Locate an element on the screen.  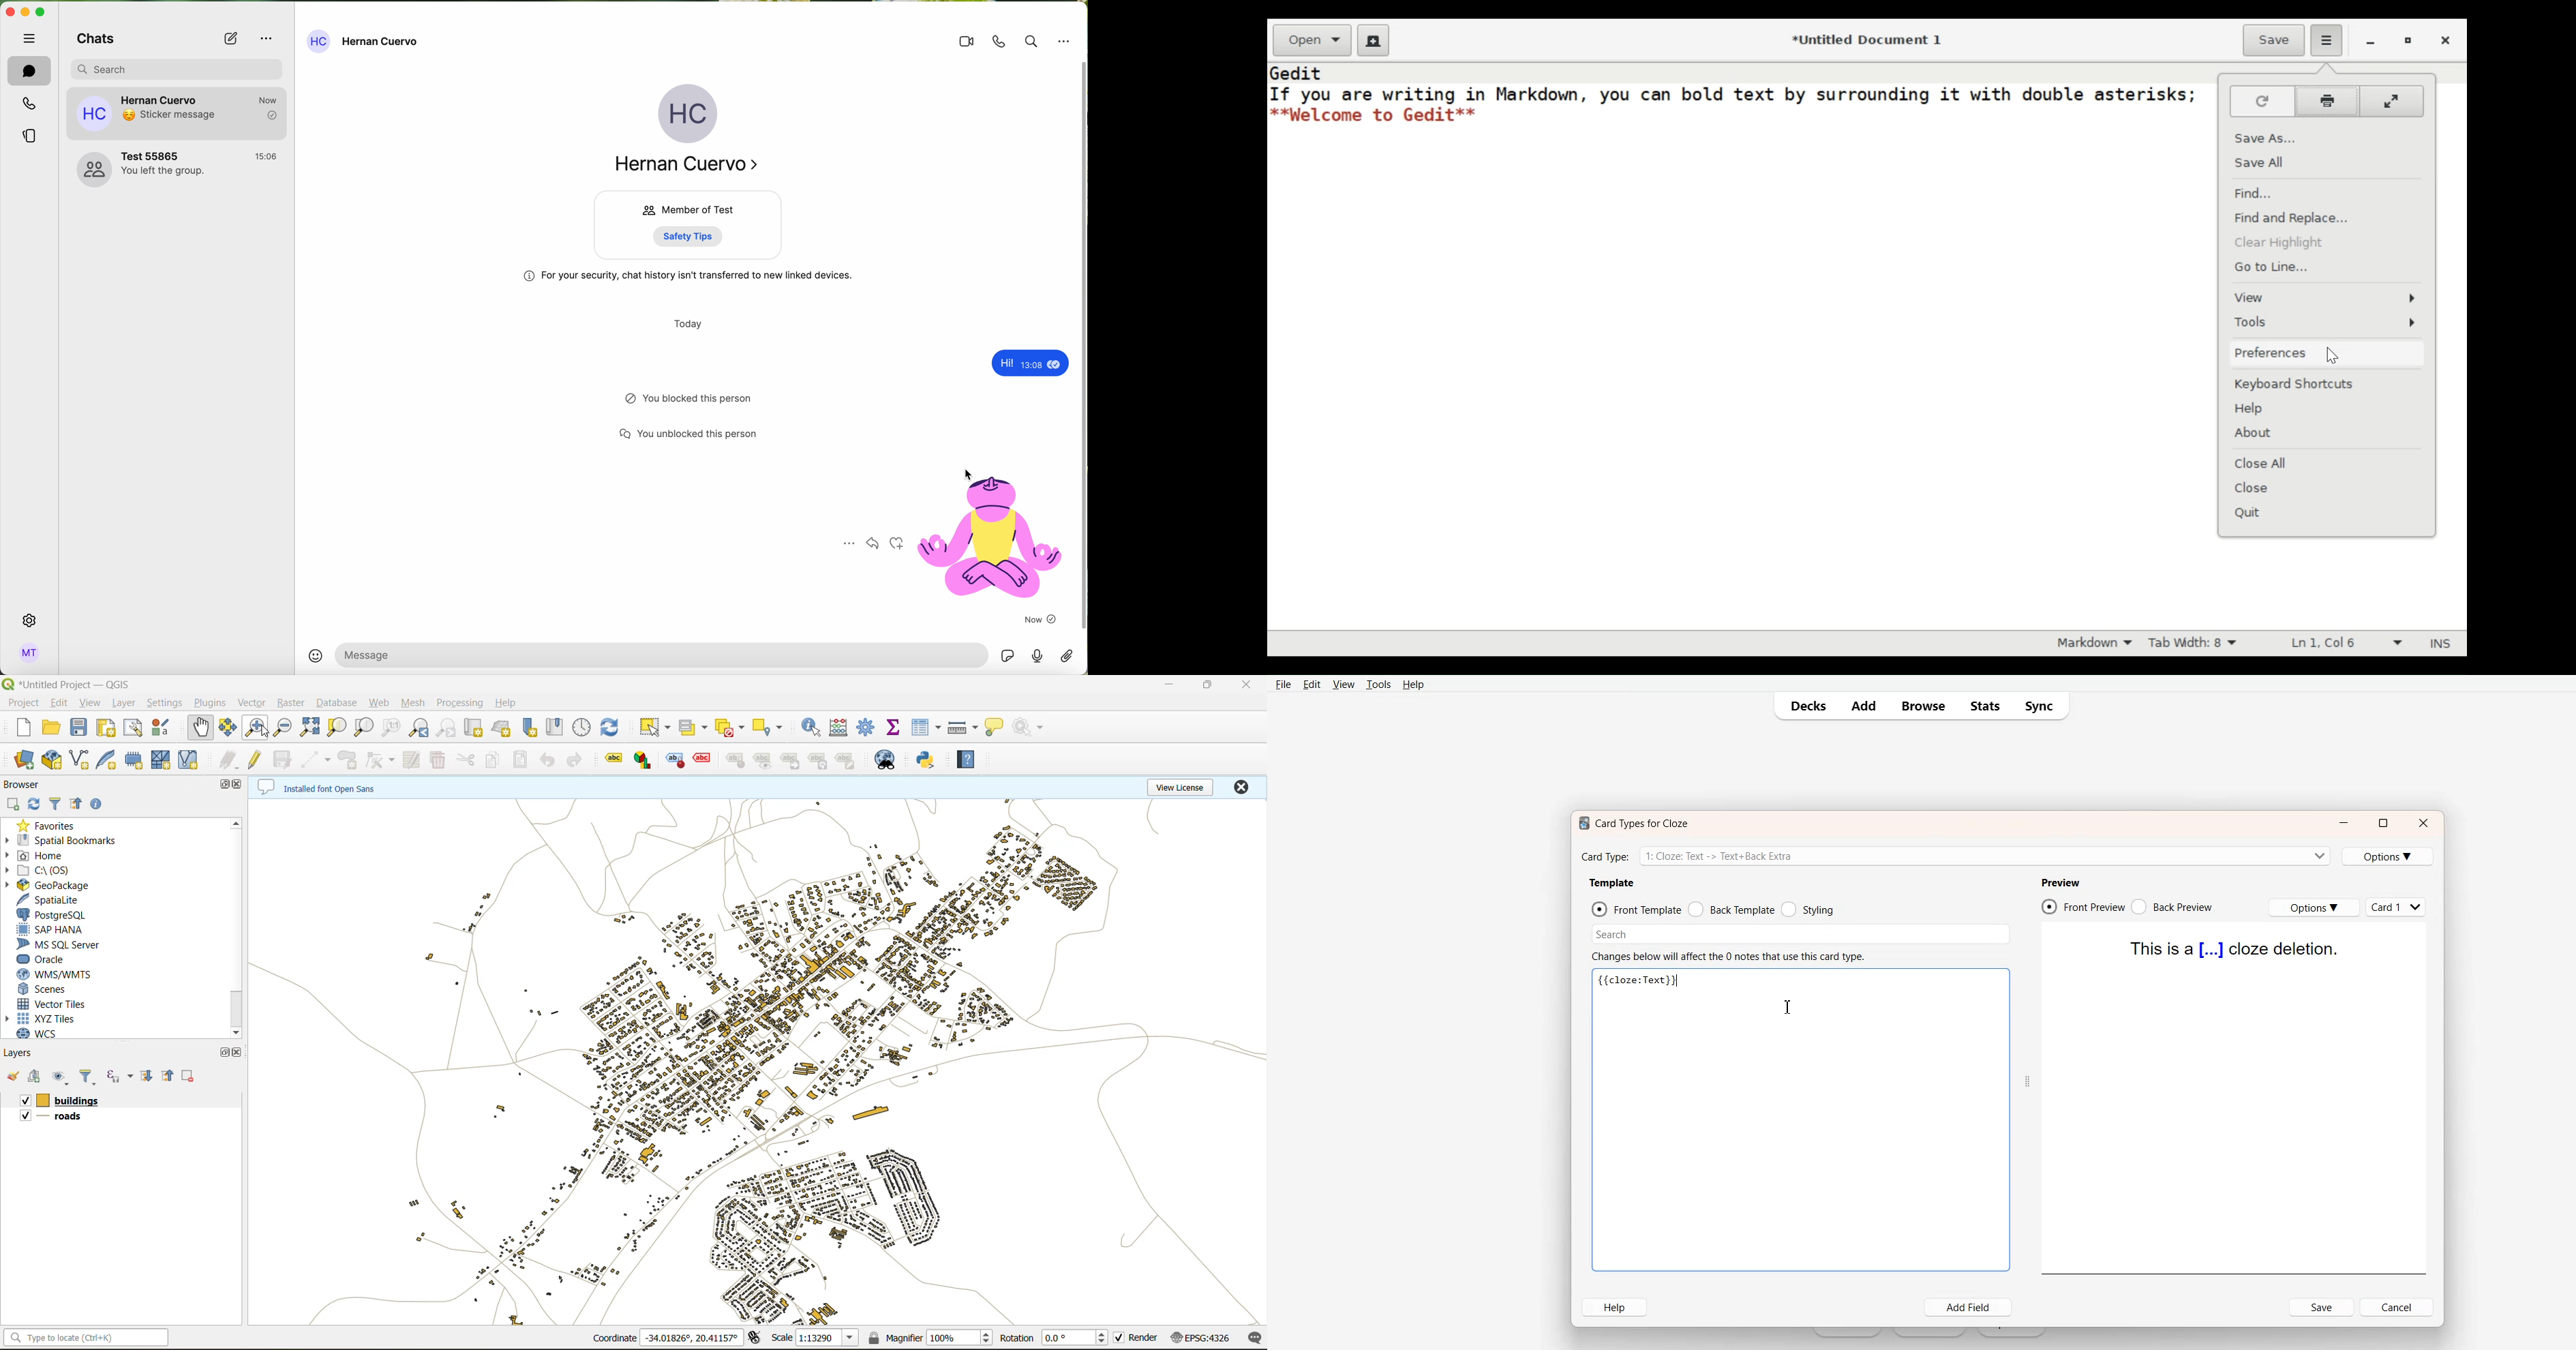
Back Preview is located at coordinates (2174, 907).